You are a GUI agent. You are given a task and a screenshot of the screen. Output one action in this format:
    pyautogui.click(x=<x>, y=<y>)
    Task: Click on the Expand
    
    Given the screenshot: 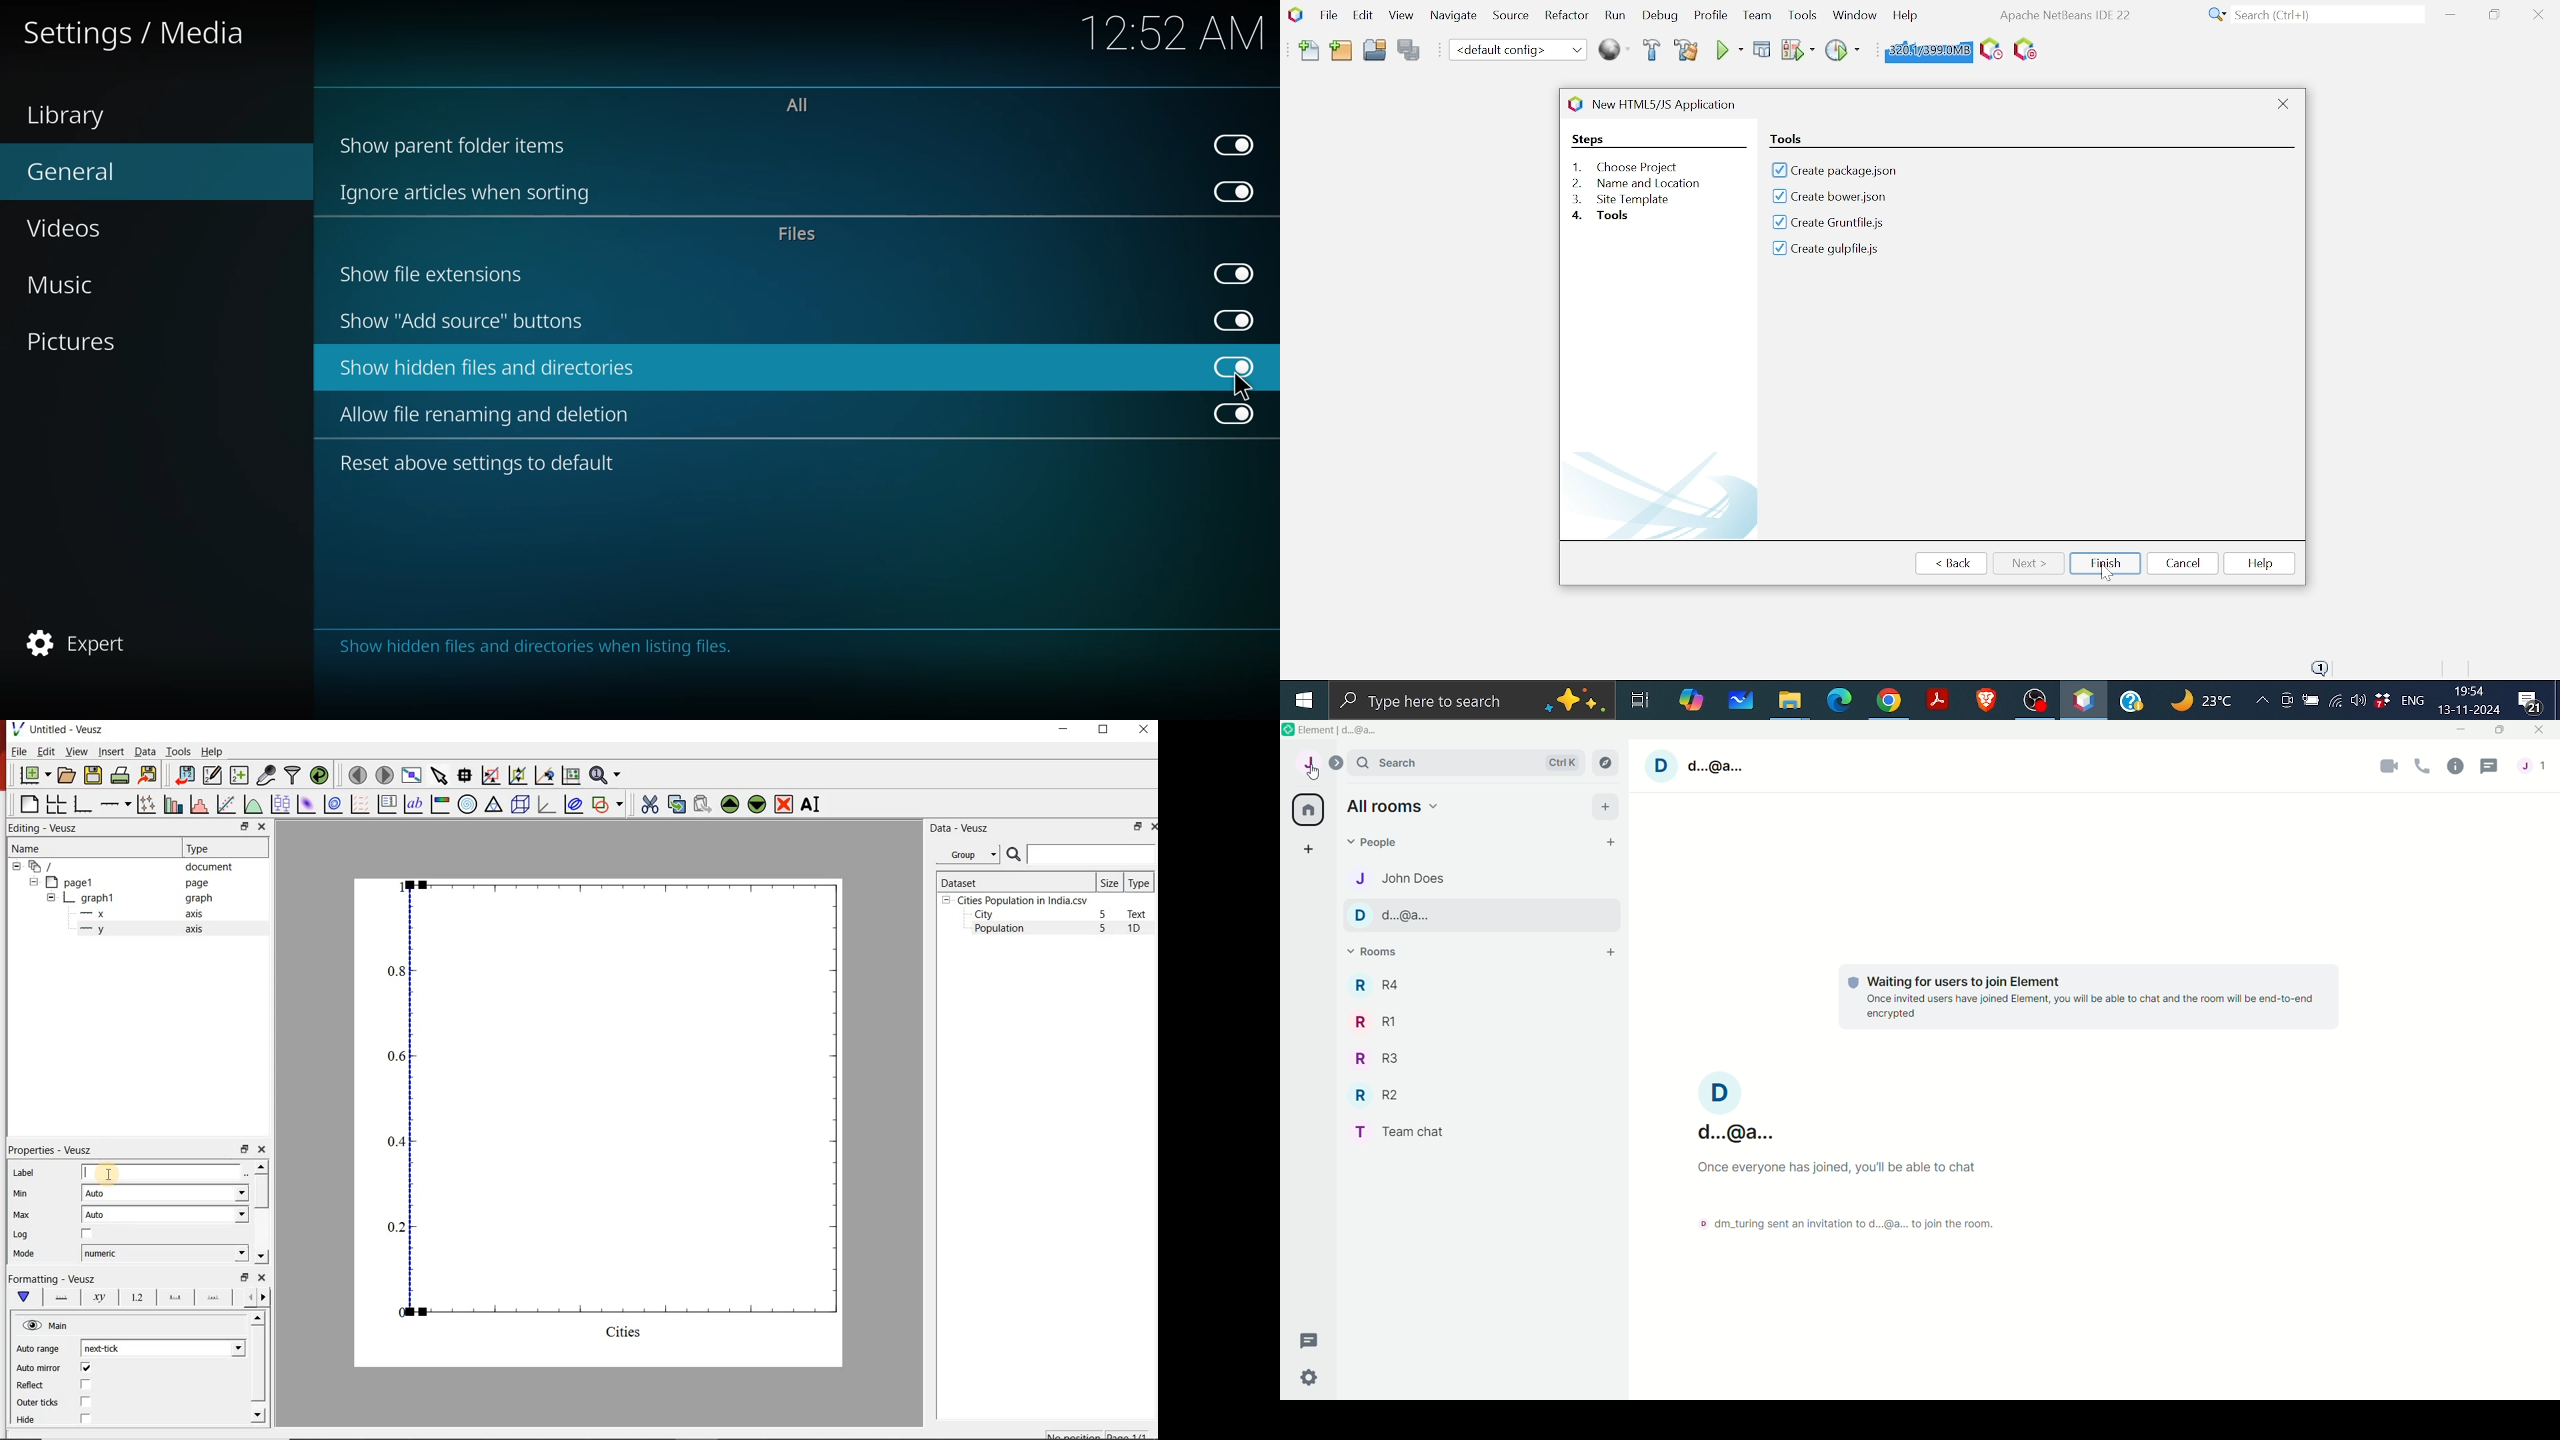 What is the action you would take?
    pyautogui.click(x=1338, y=761)
    